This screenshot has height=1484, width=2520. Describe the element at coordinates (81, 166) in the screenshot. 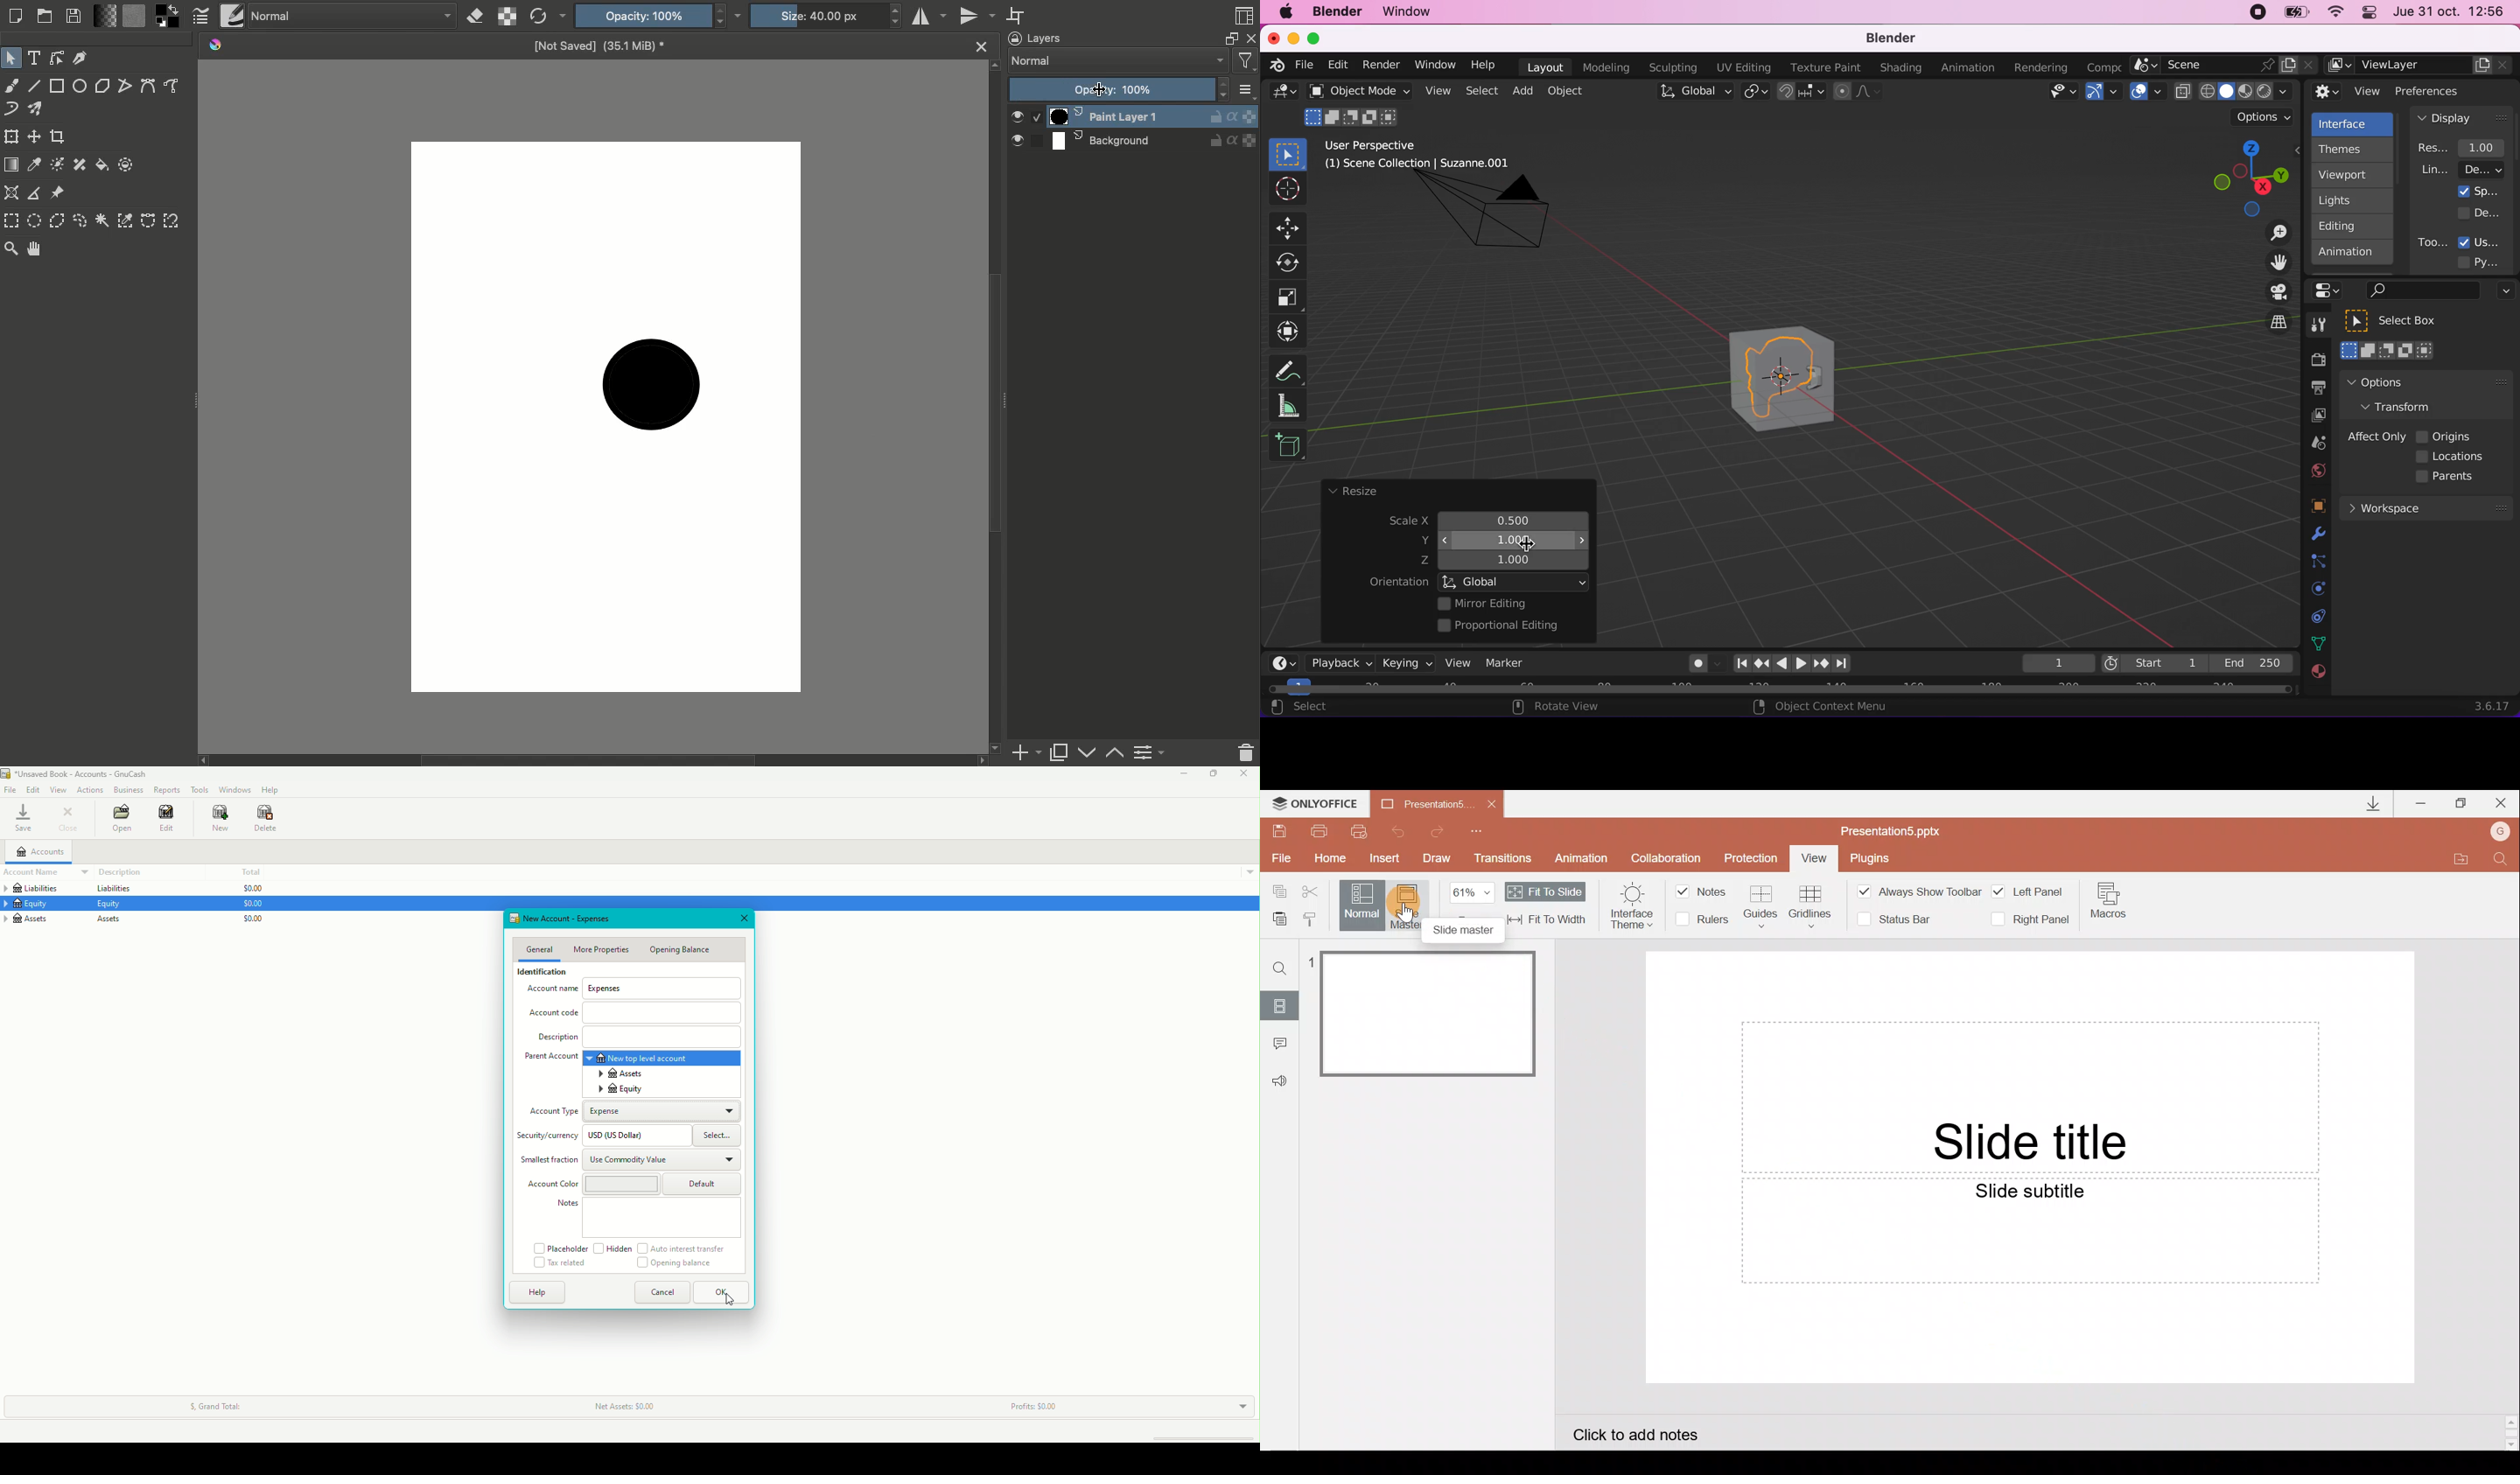

I see `Smart patch tool` at that location.